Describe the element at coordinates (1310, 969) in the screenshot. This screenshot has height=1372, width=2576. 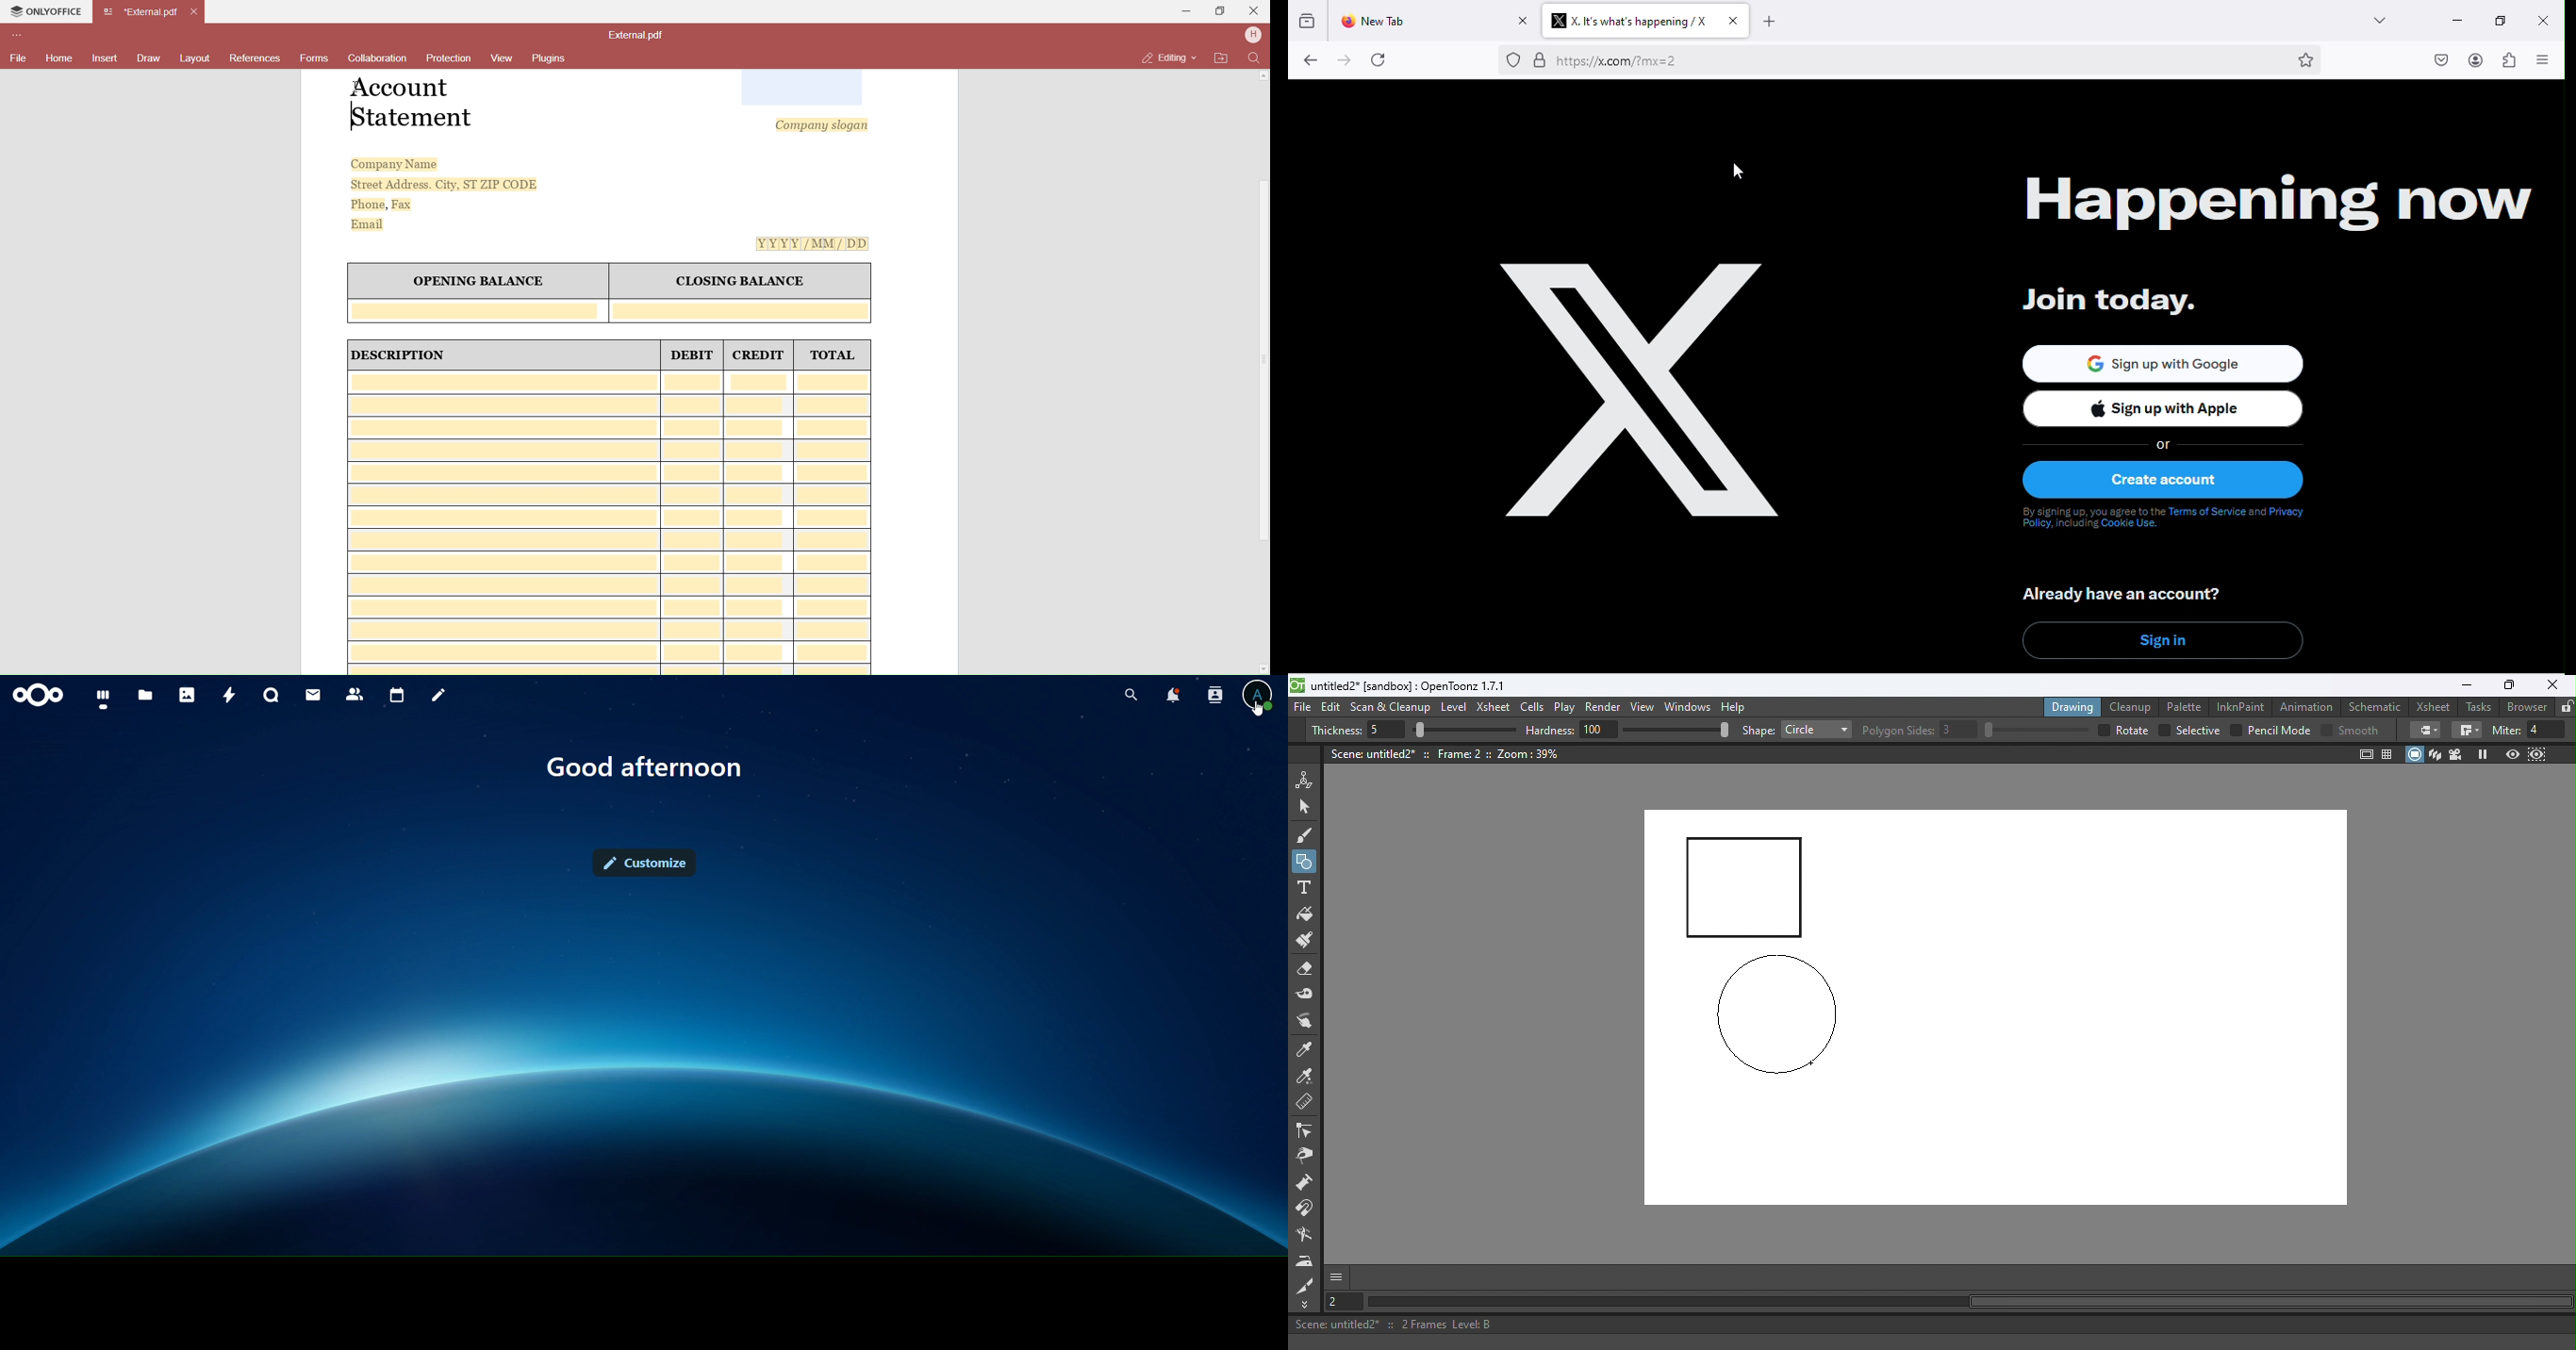
I see `Eraser tool` at that location.